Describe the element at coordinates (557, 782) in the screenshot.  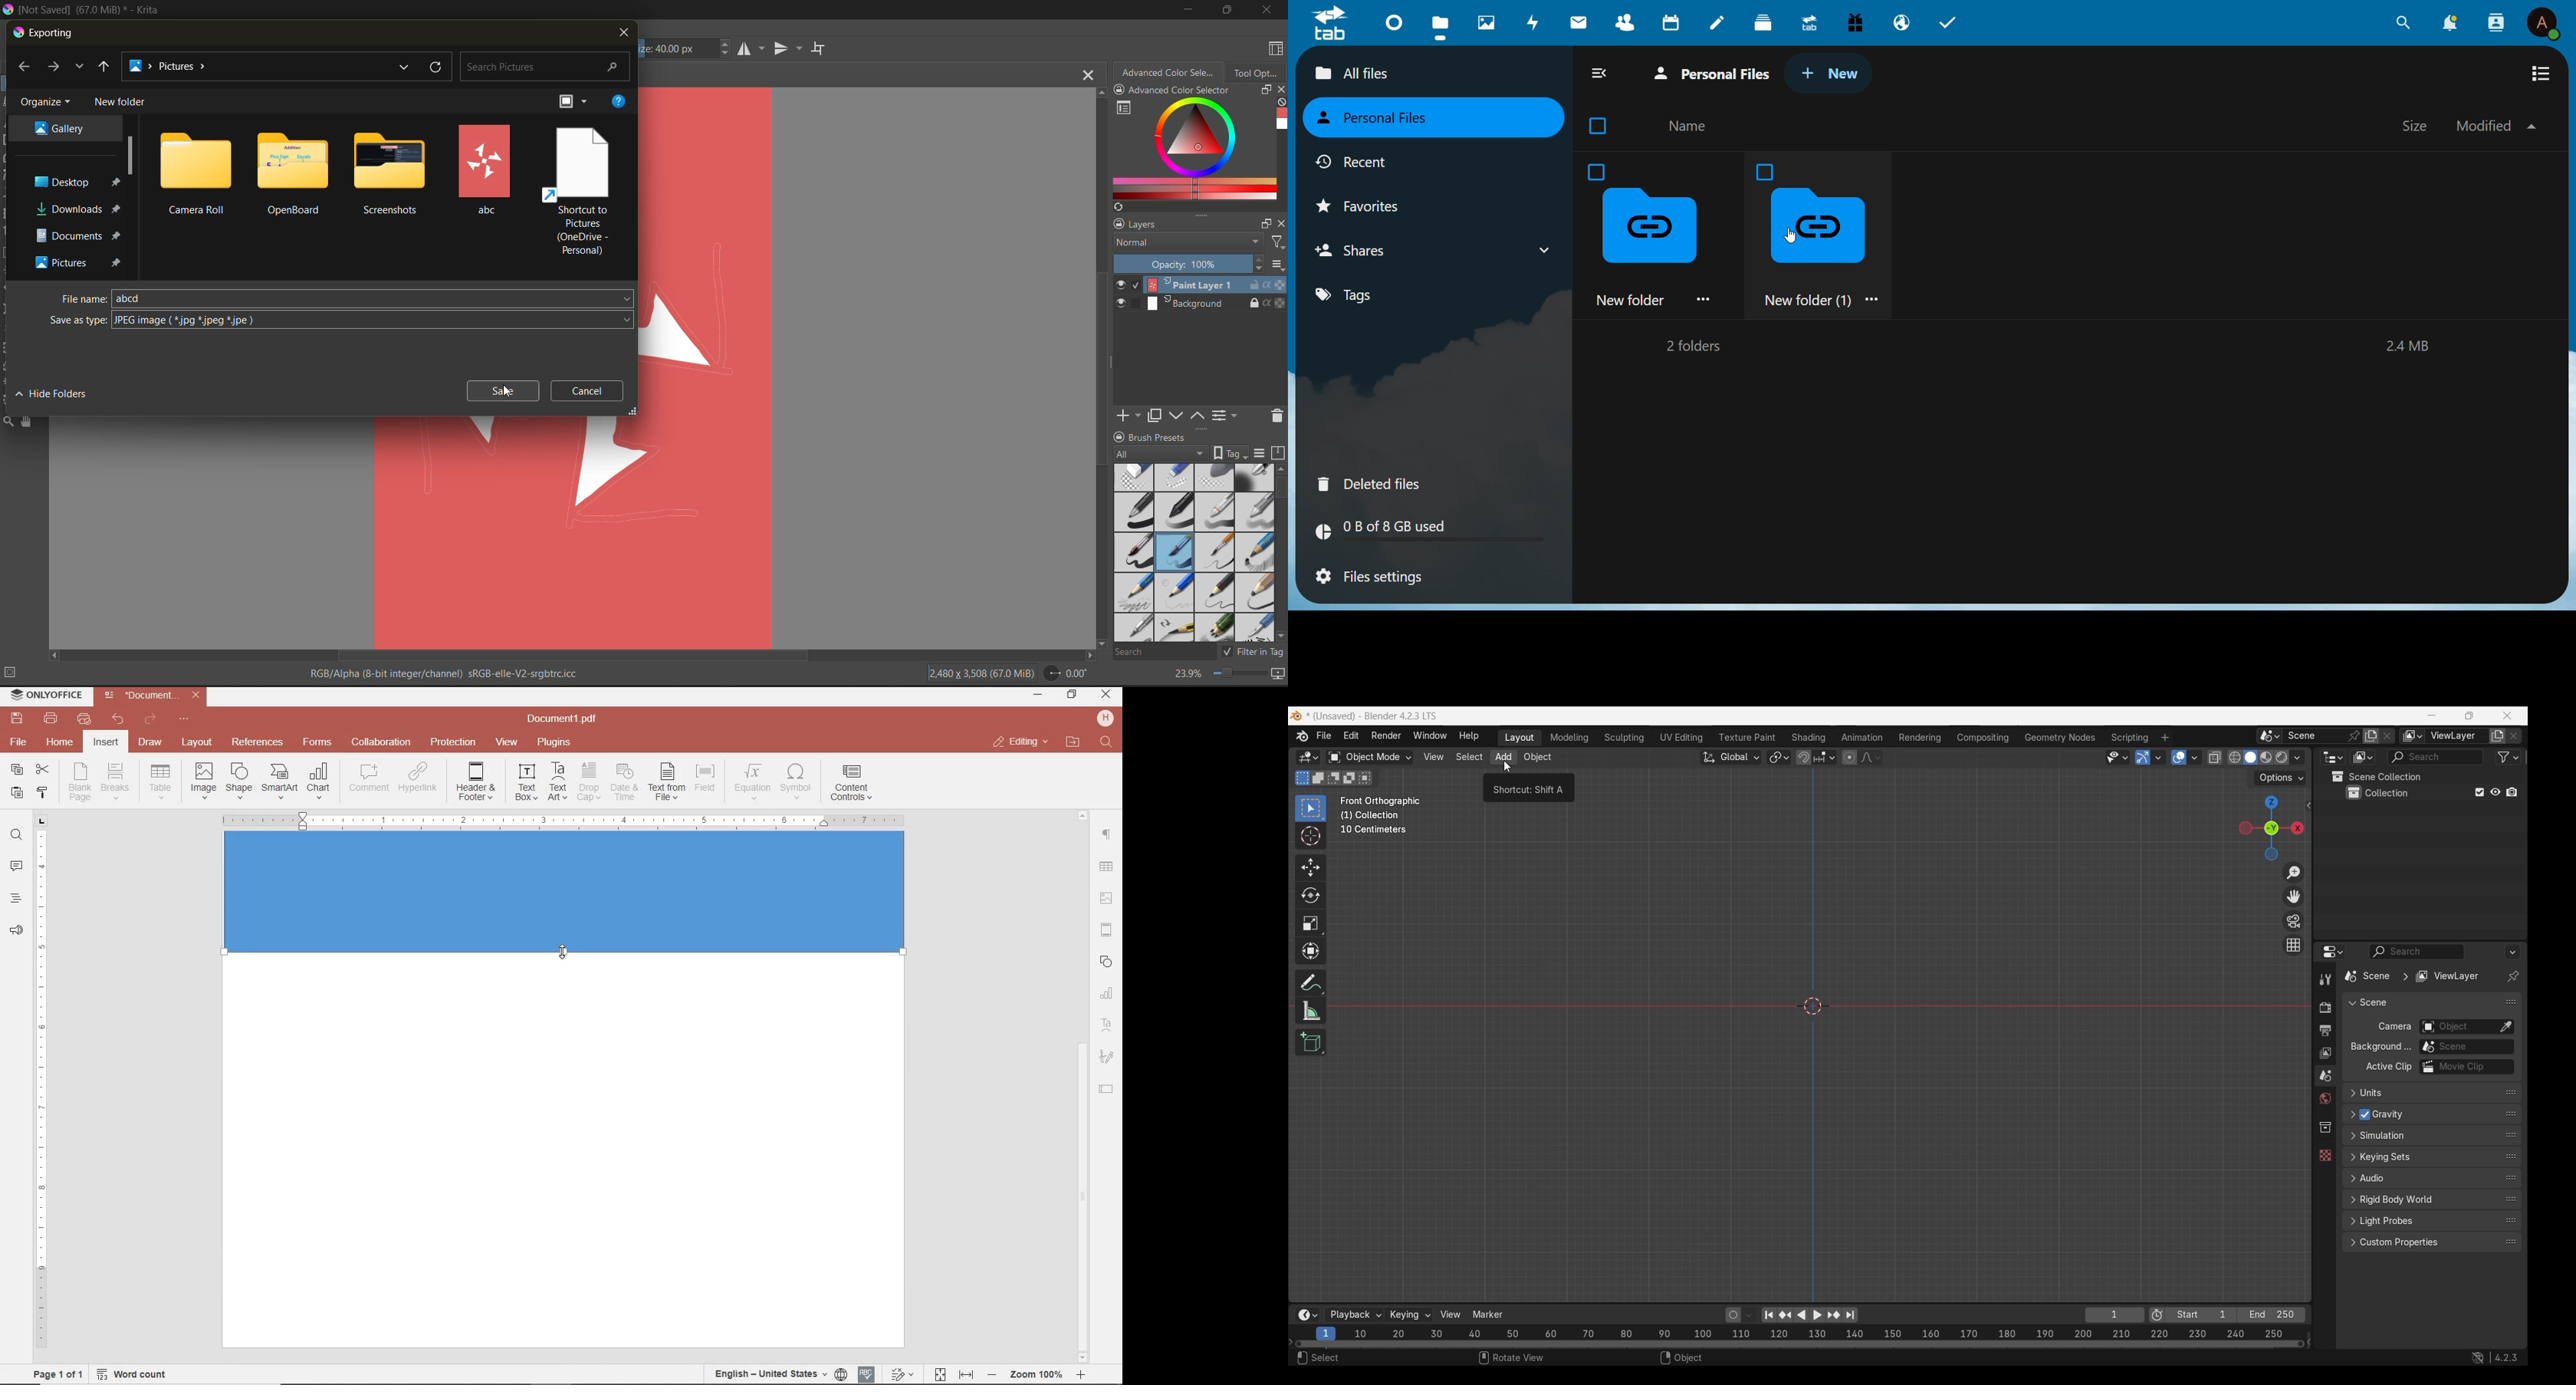
I see `INSERT TEXT ART` at that location.